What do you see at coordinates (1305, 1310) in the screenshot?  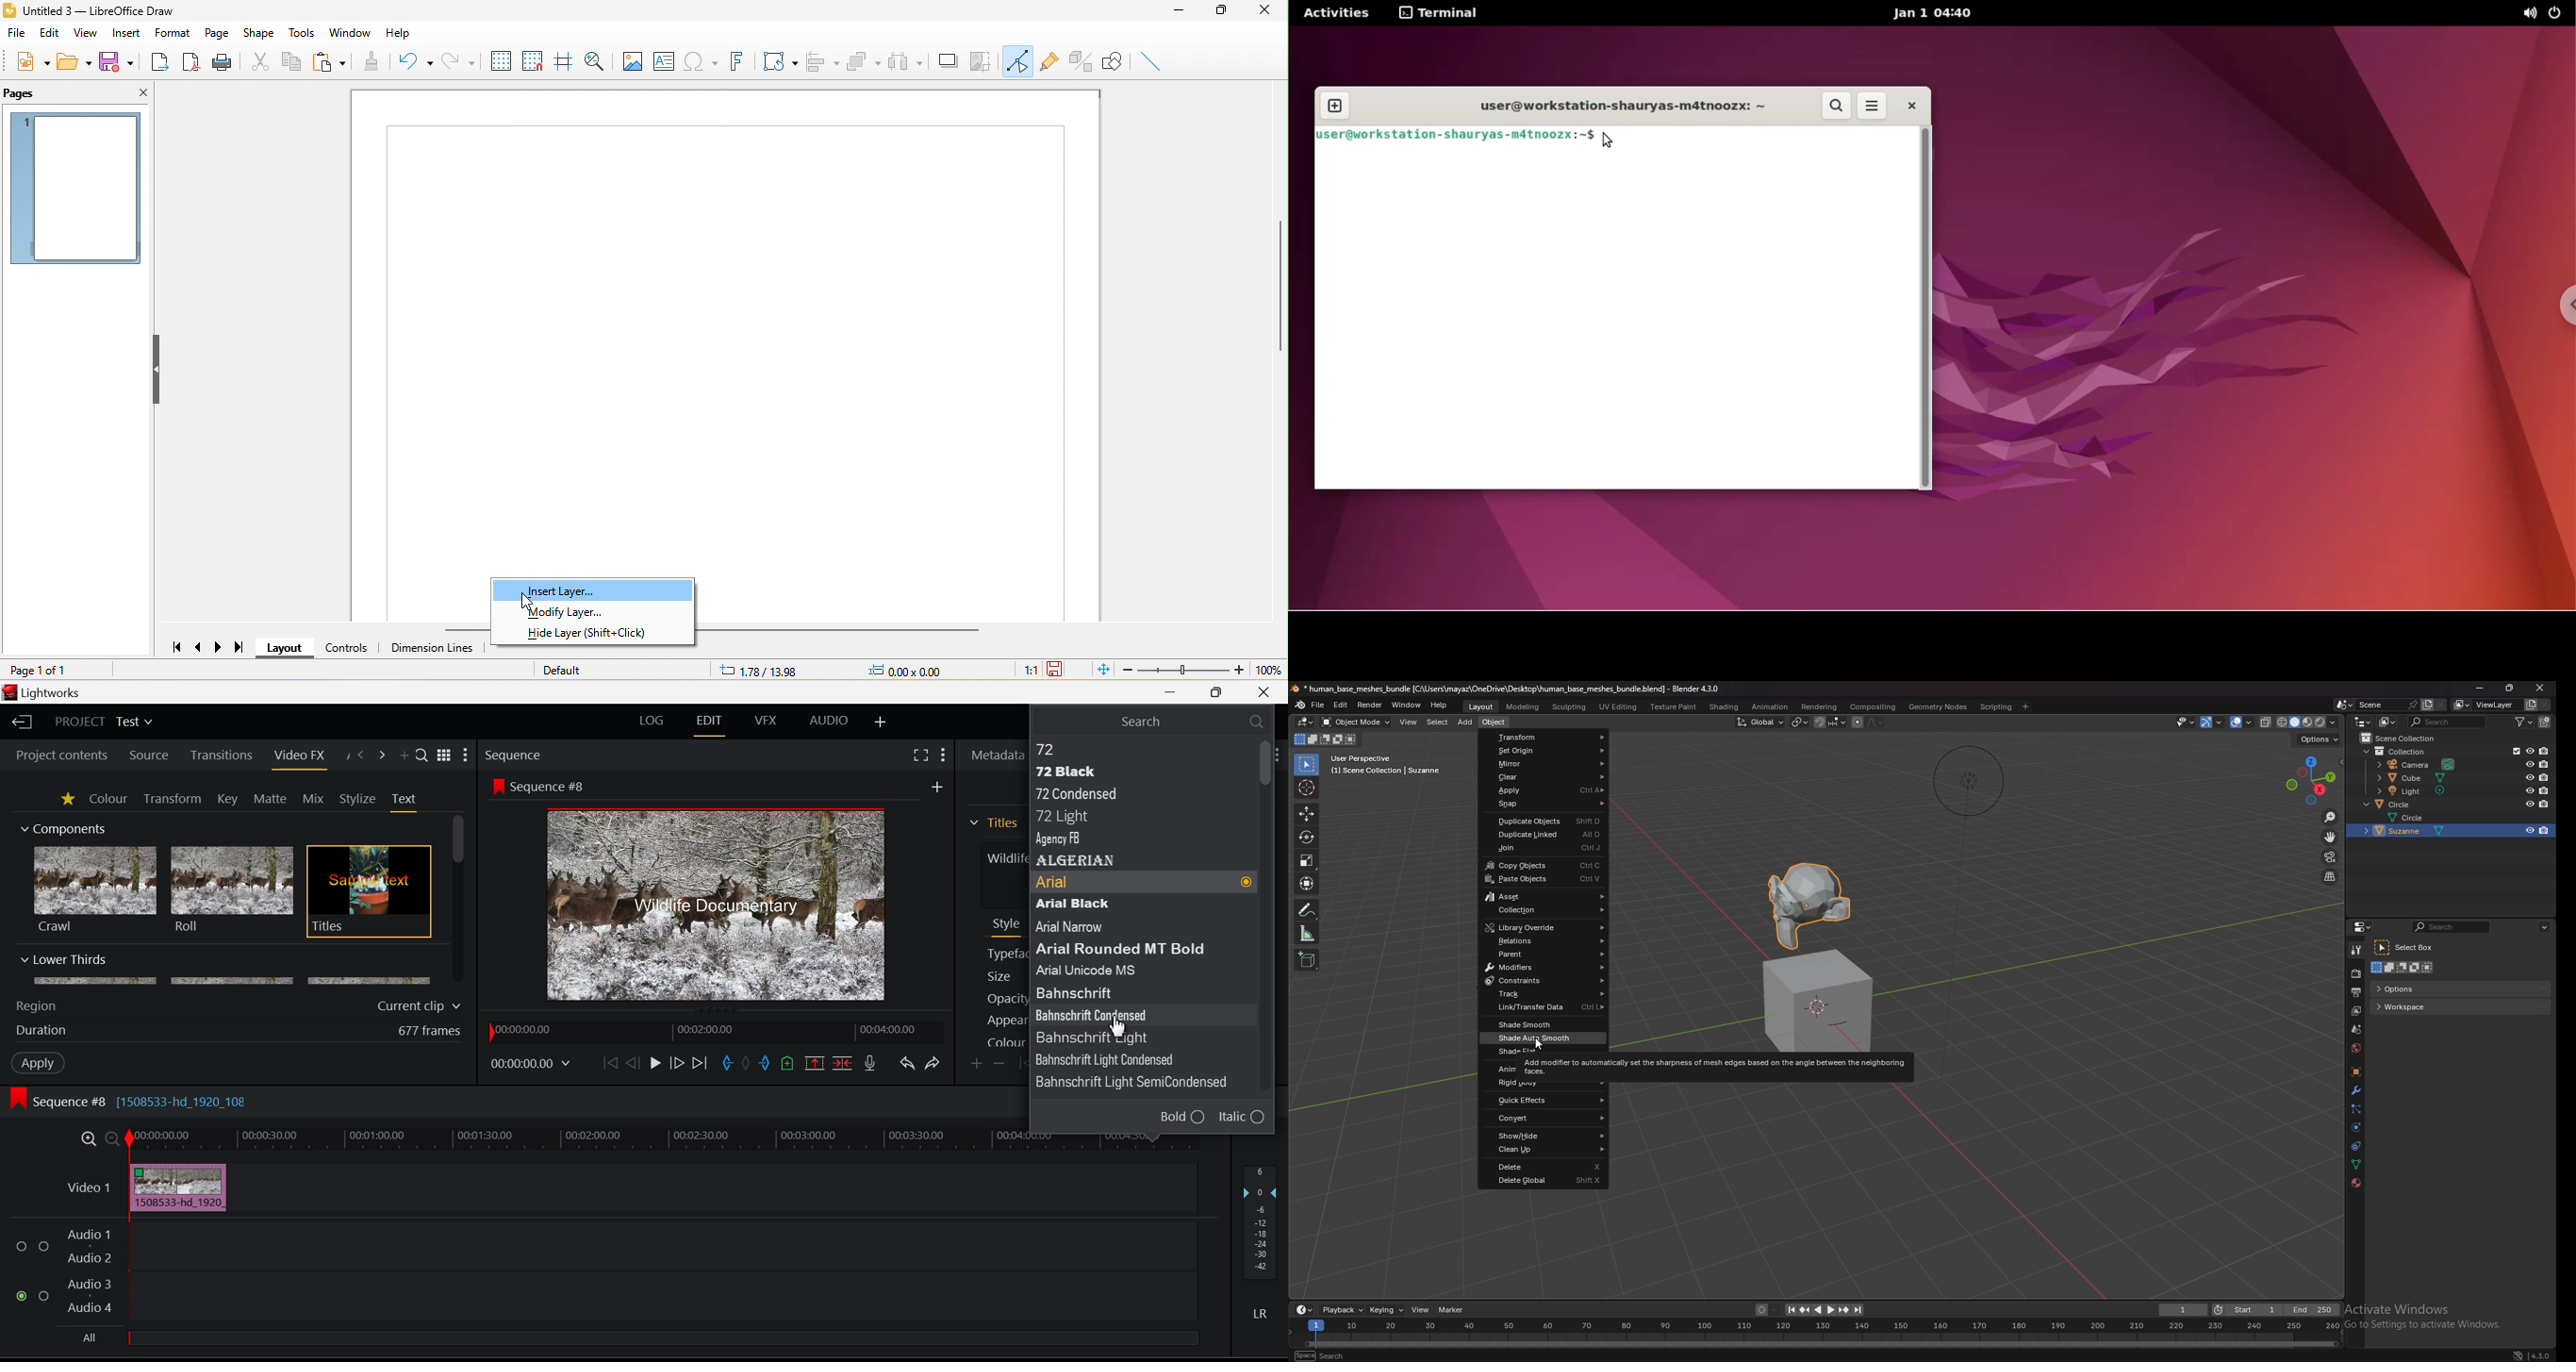 I see `editor type` at bounding box center [1305, 1310].